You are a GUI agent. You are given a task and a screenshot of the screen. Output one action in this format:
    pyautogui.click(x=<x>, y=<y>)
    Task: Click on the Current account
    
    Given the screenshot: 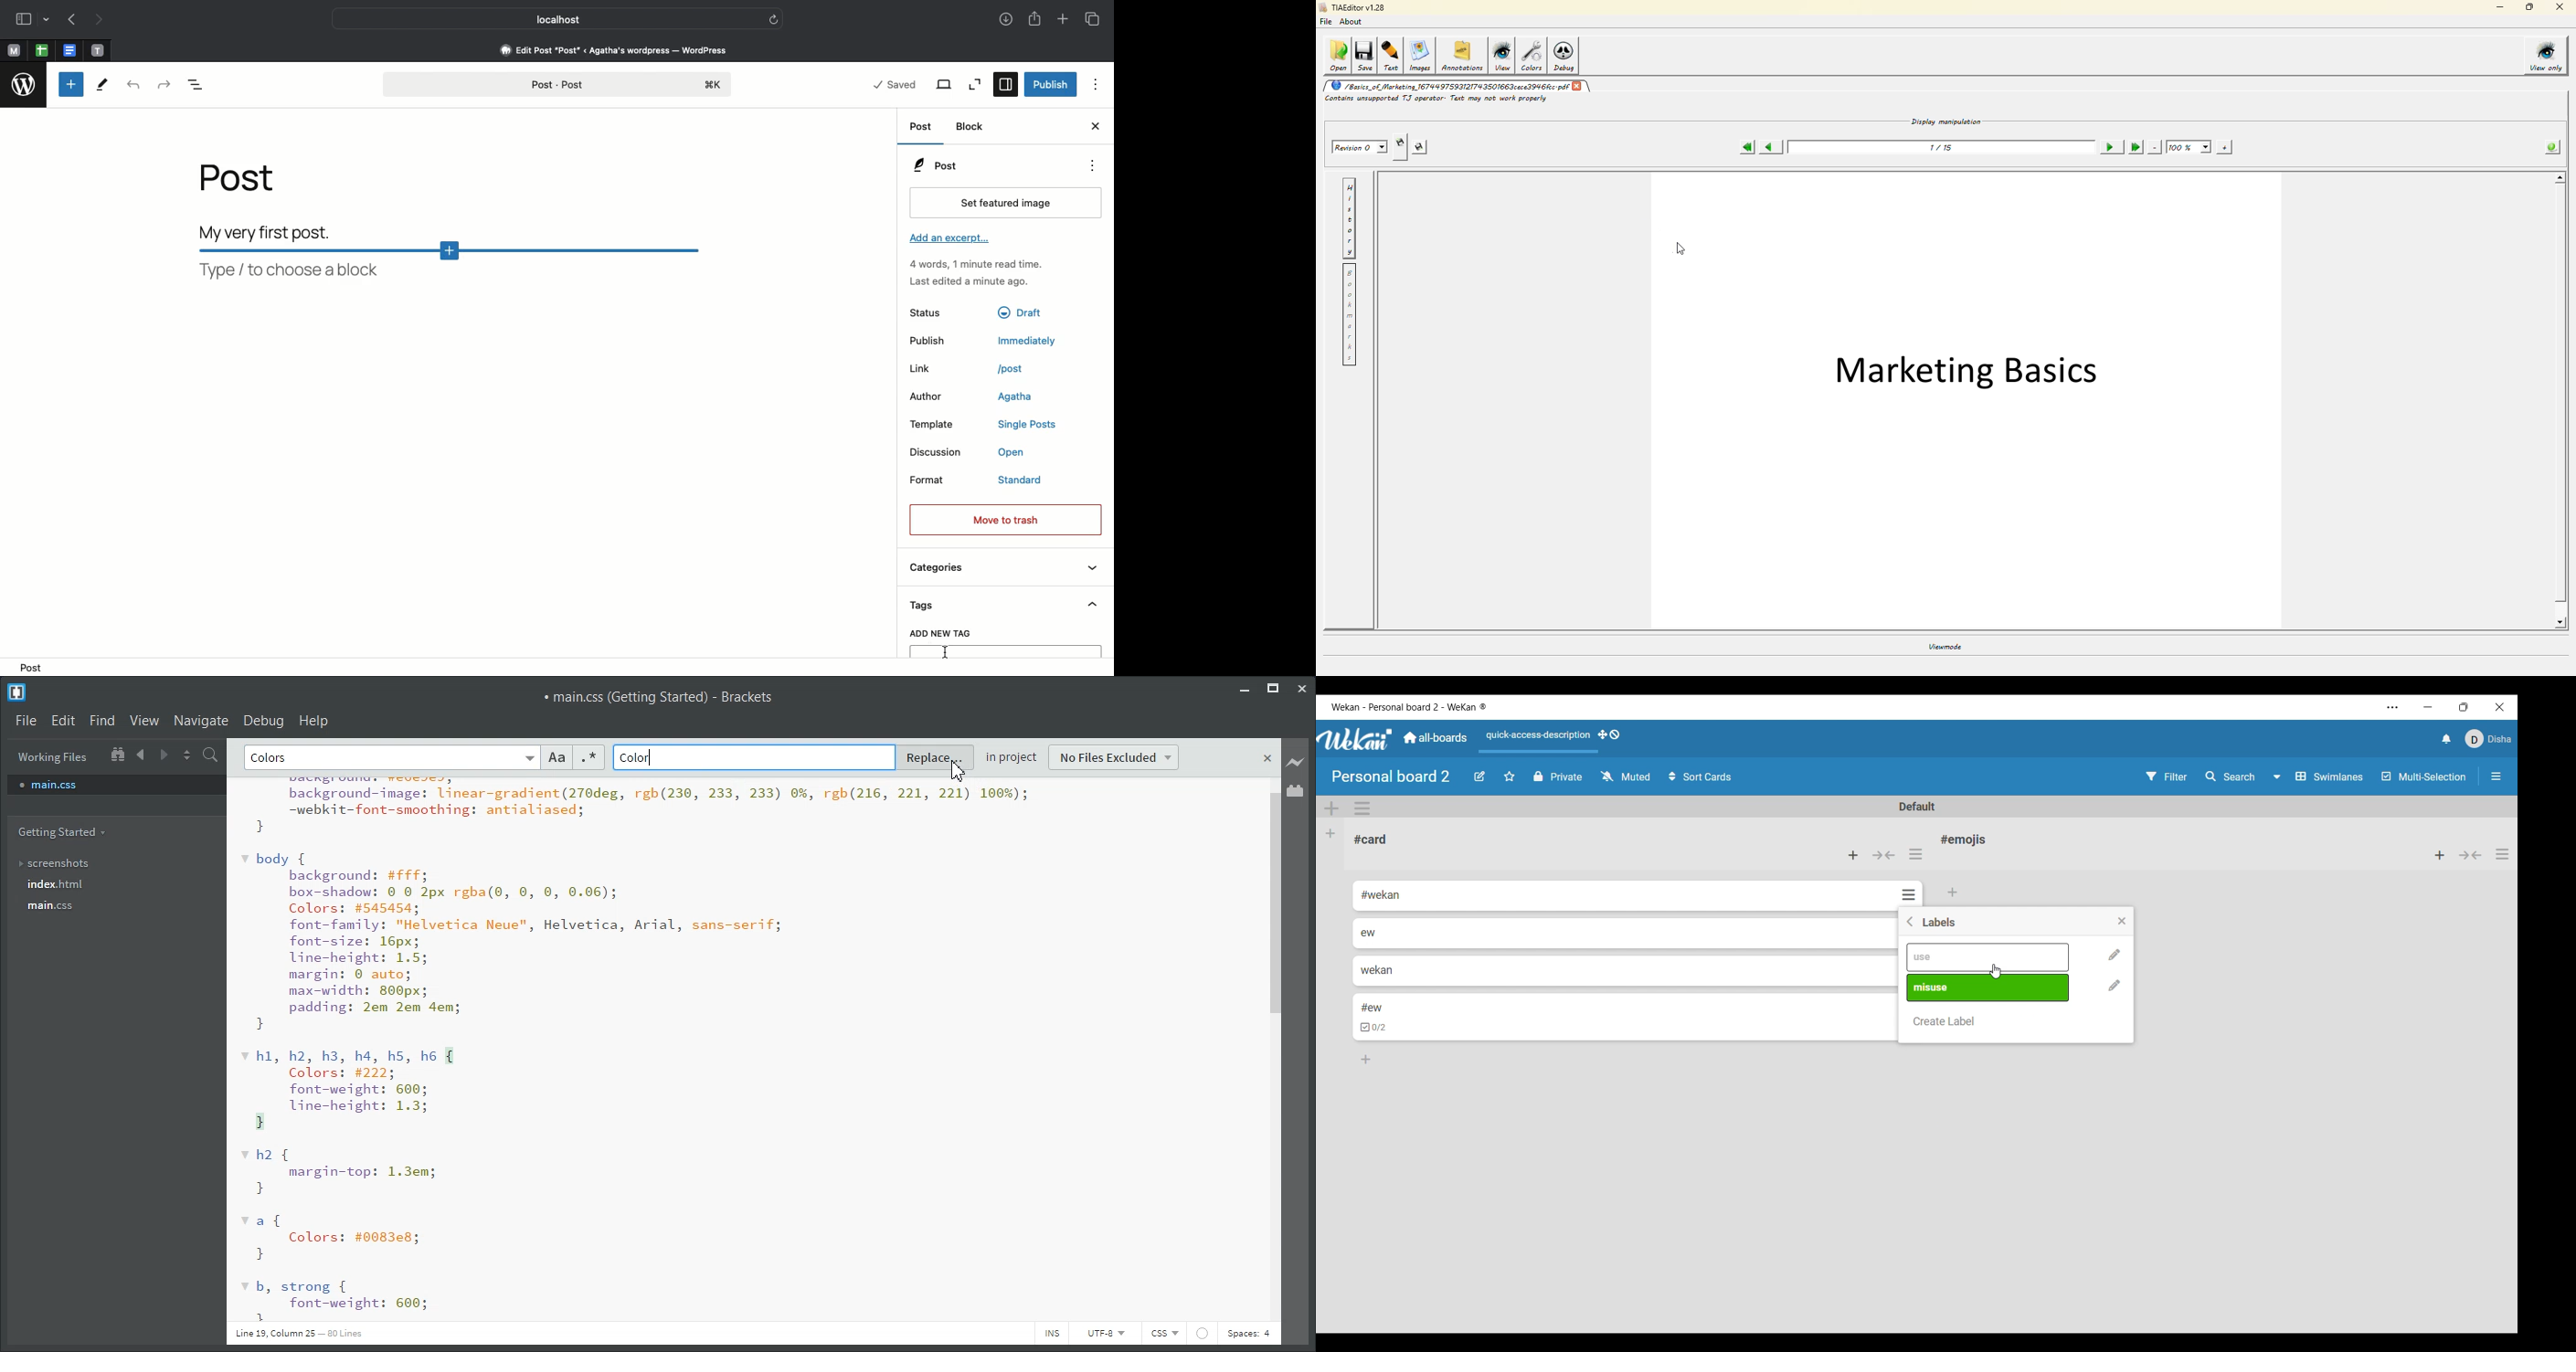 What is the action you would take?
    pyautogui.click(x=2488, y=739)
    